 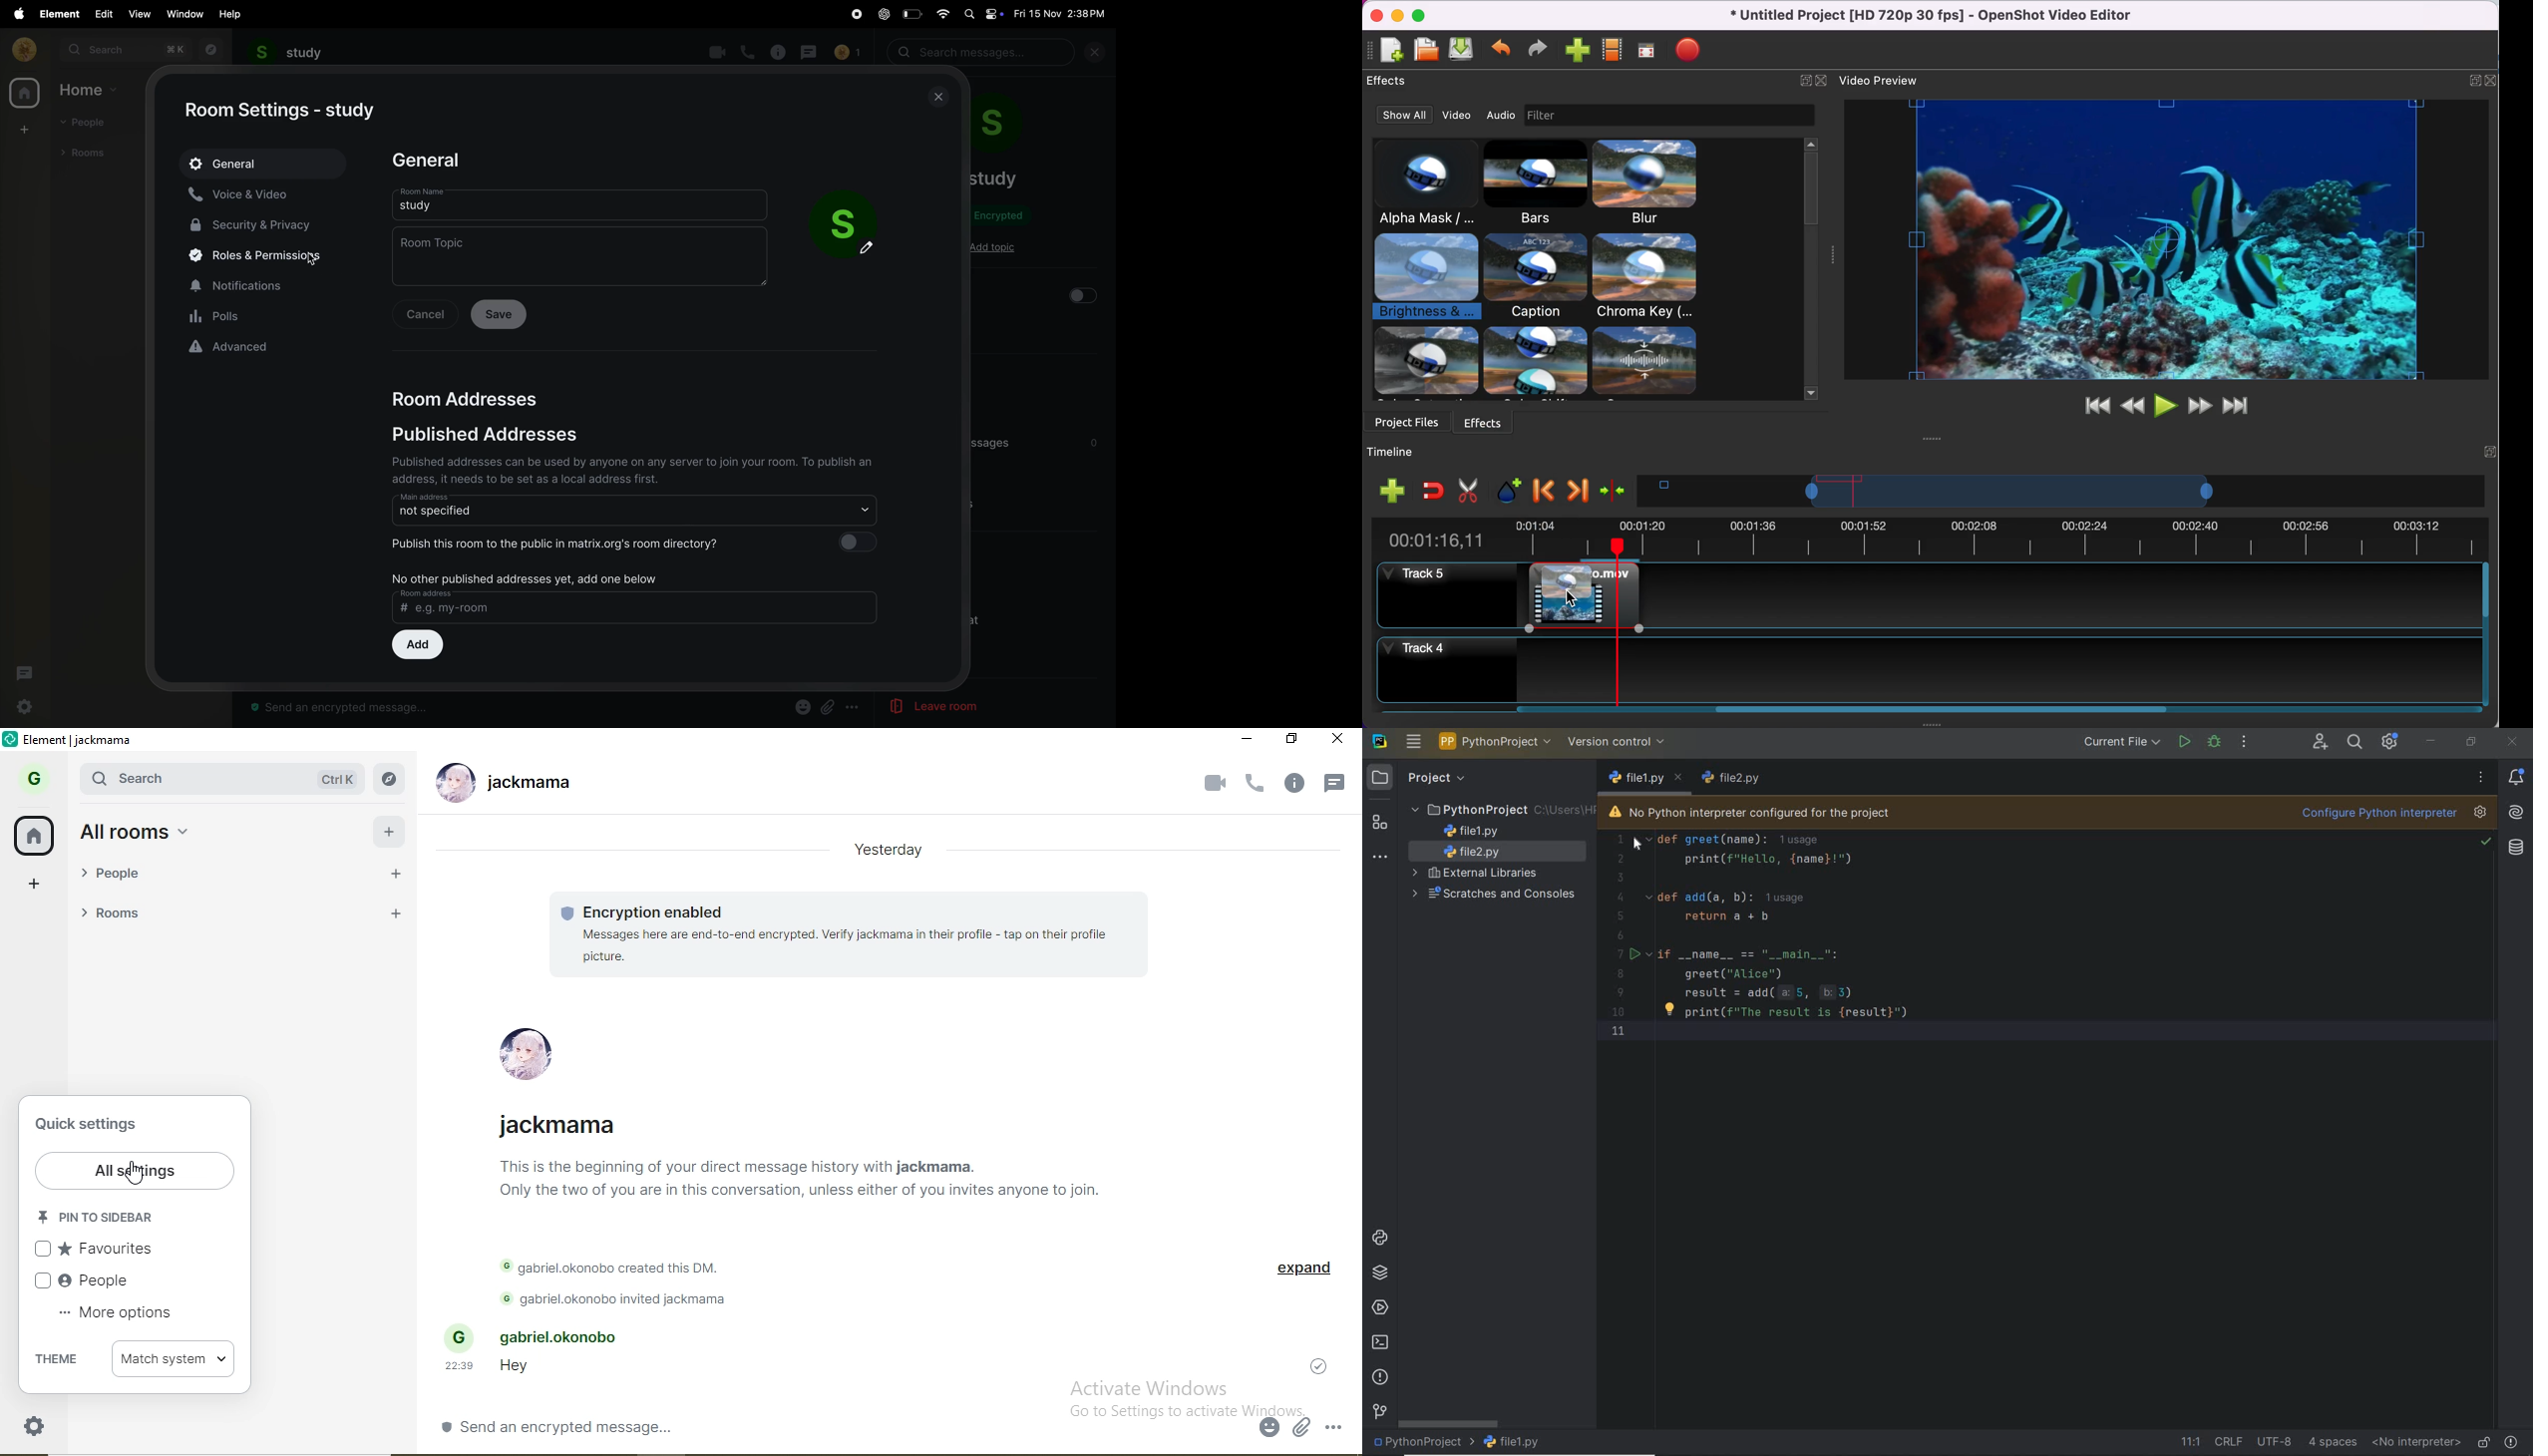 I want to click on , so click(x=829, y=707).